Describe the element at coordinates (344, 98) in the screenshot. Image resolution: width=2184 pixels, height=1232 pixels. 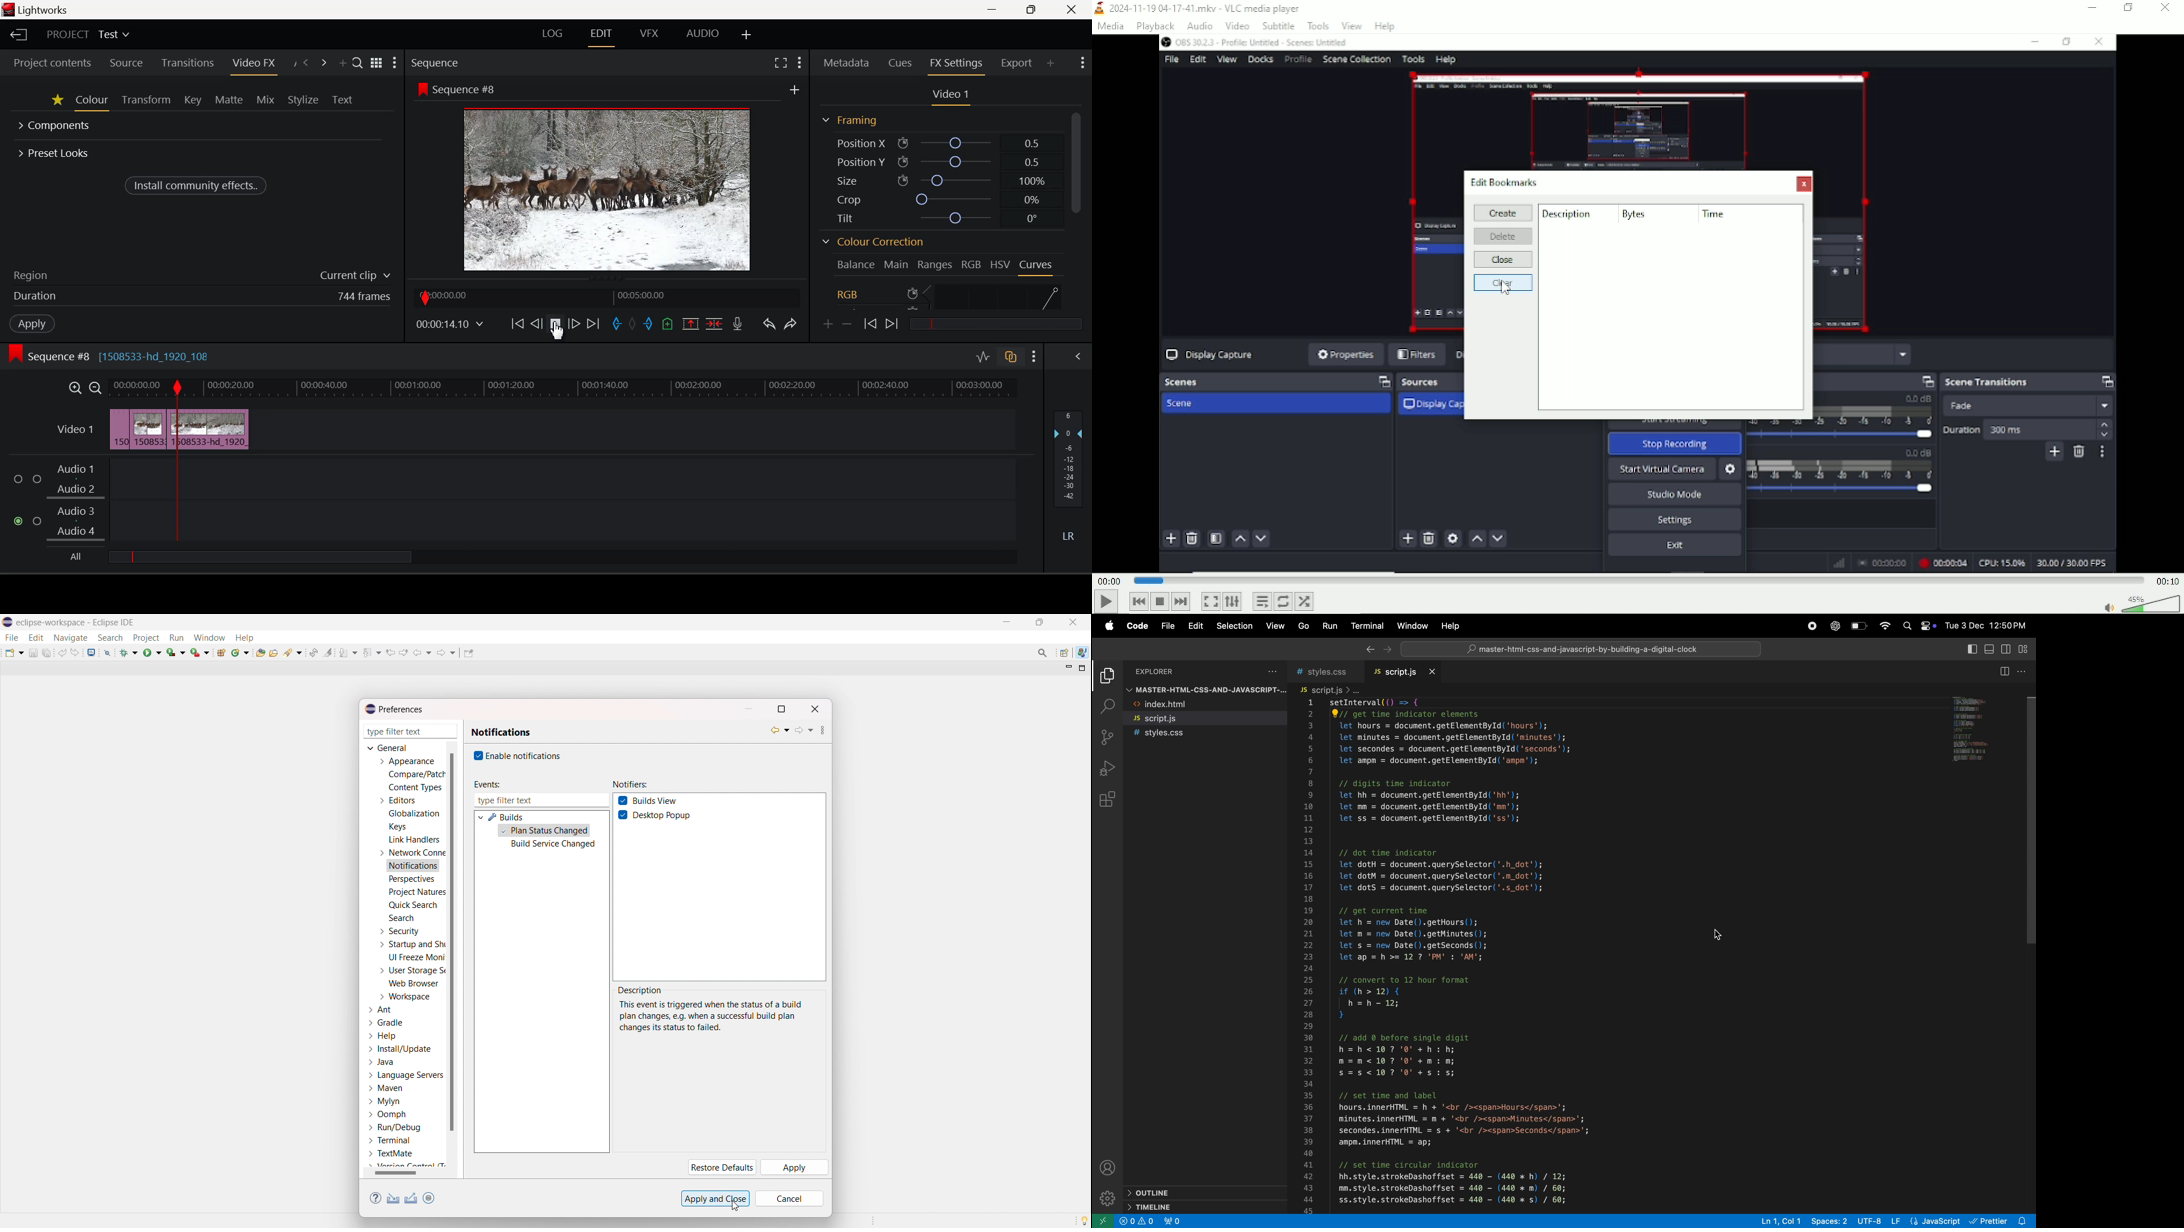
I see `Text` at that location.